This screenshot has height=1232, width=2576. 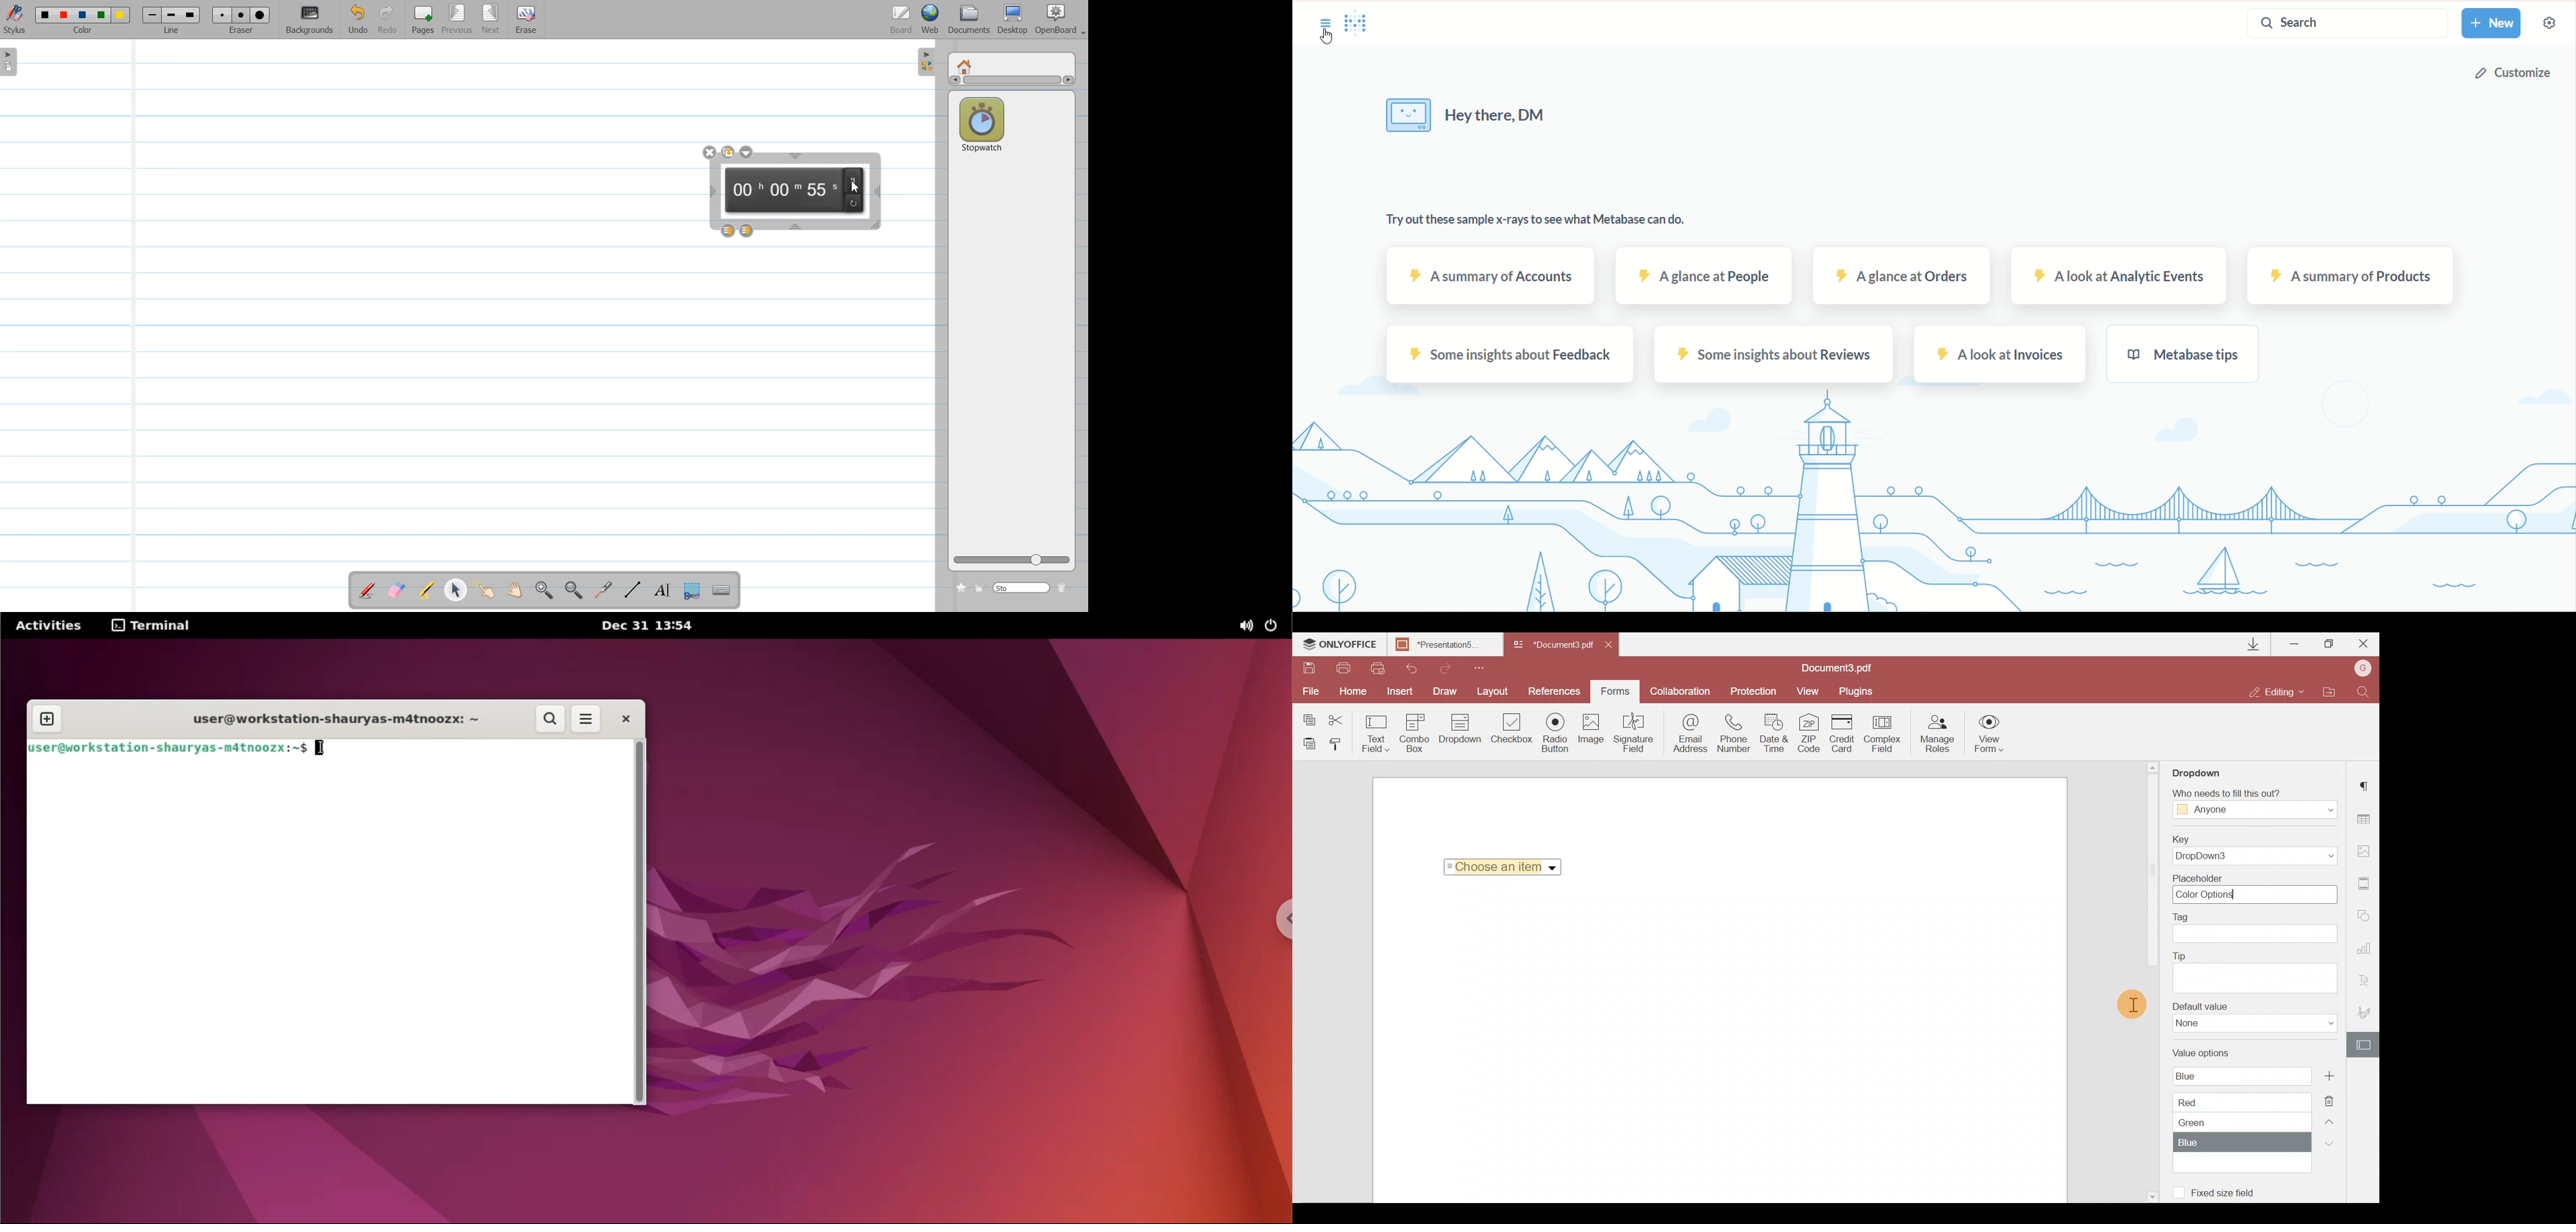 I want to click on Minimize, so click(x=2293, y=644).